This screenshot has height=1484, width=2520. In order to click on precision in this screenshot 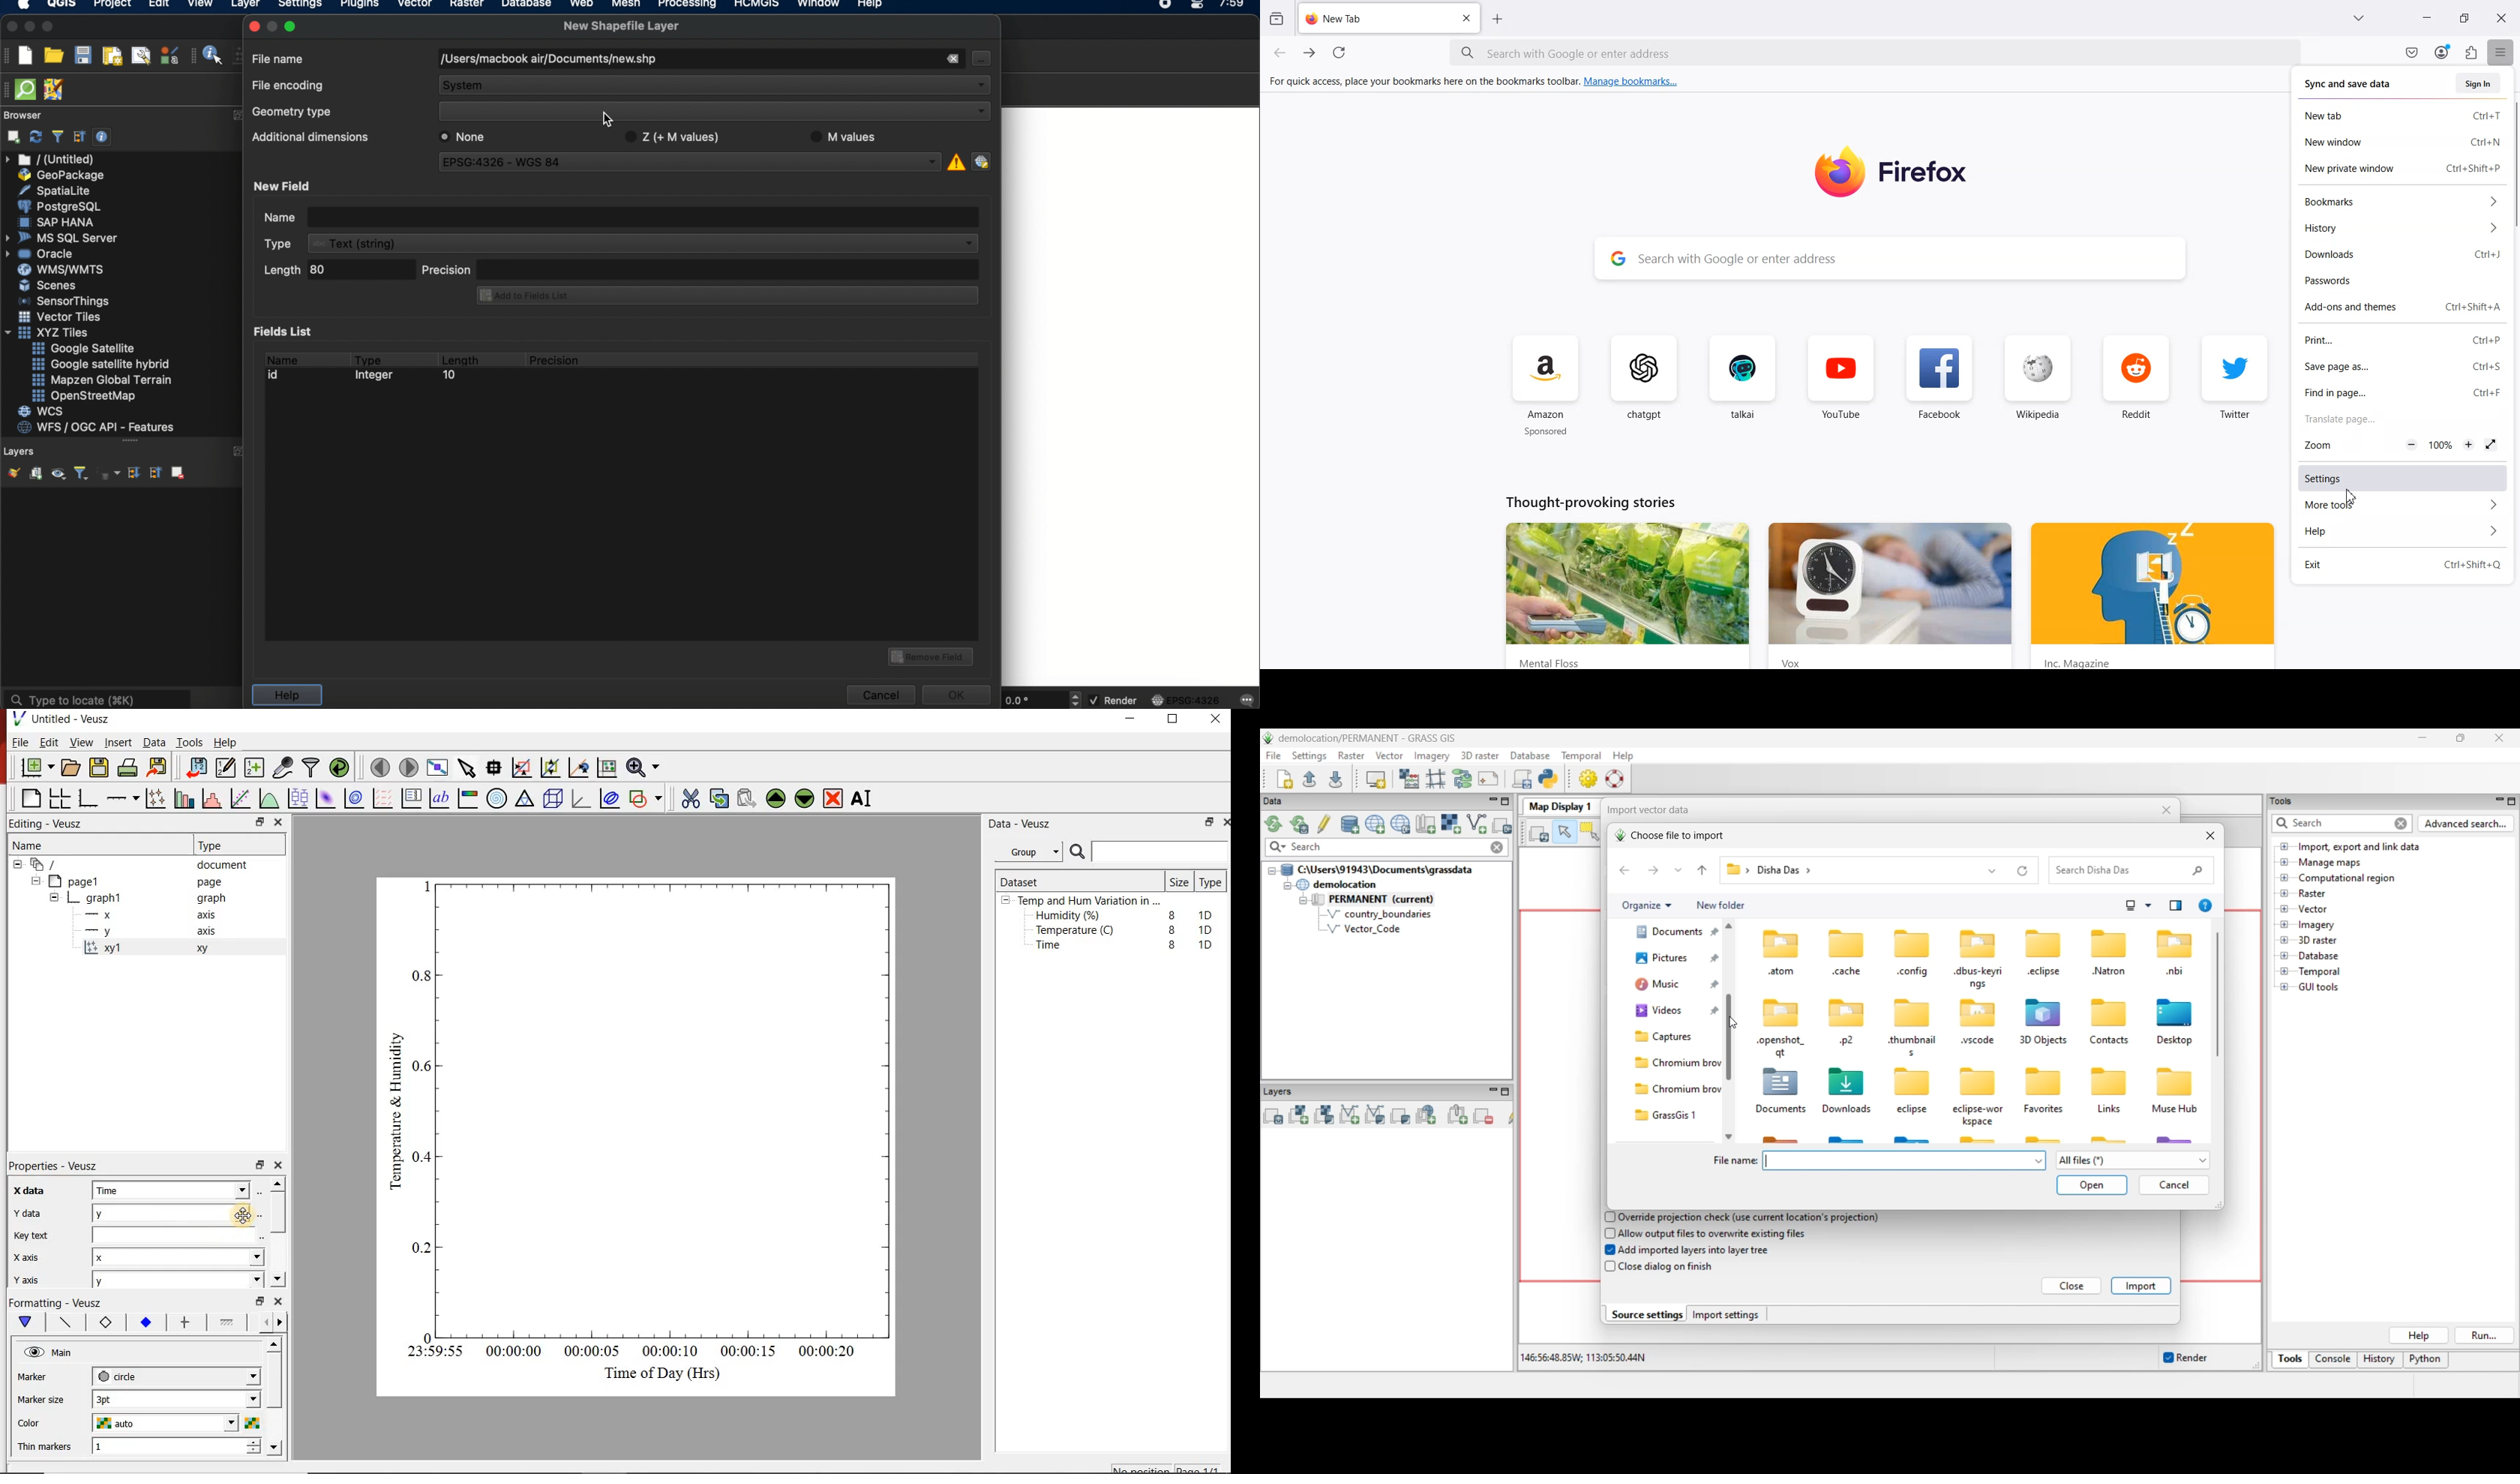, I will do `click(700, 268)`.